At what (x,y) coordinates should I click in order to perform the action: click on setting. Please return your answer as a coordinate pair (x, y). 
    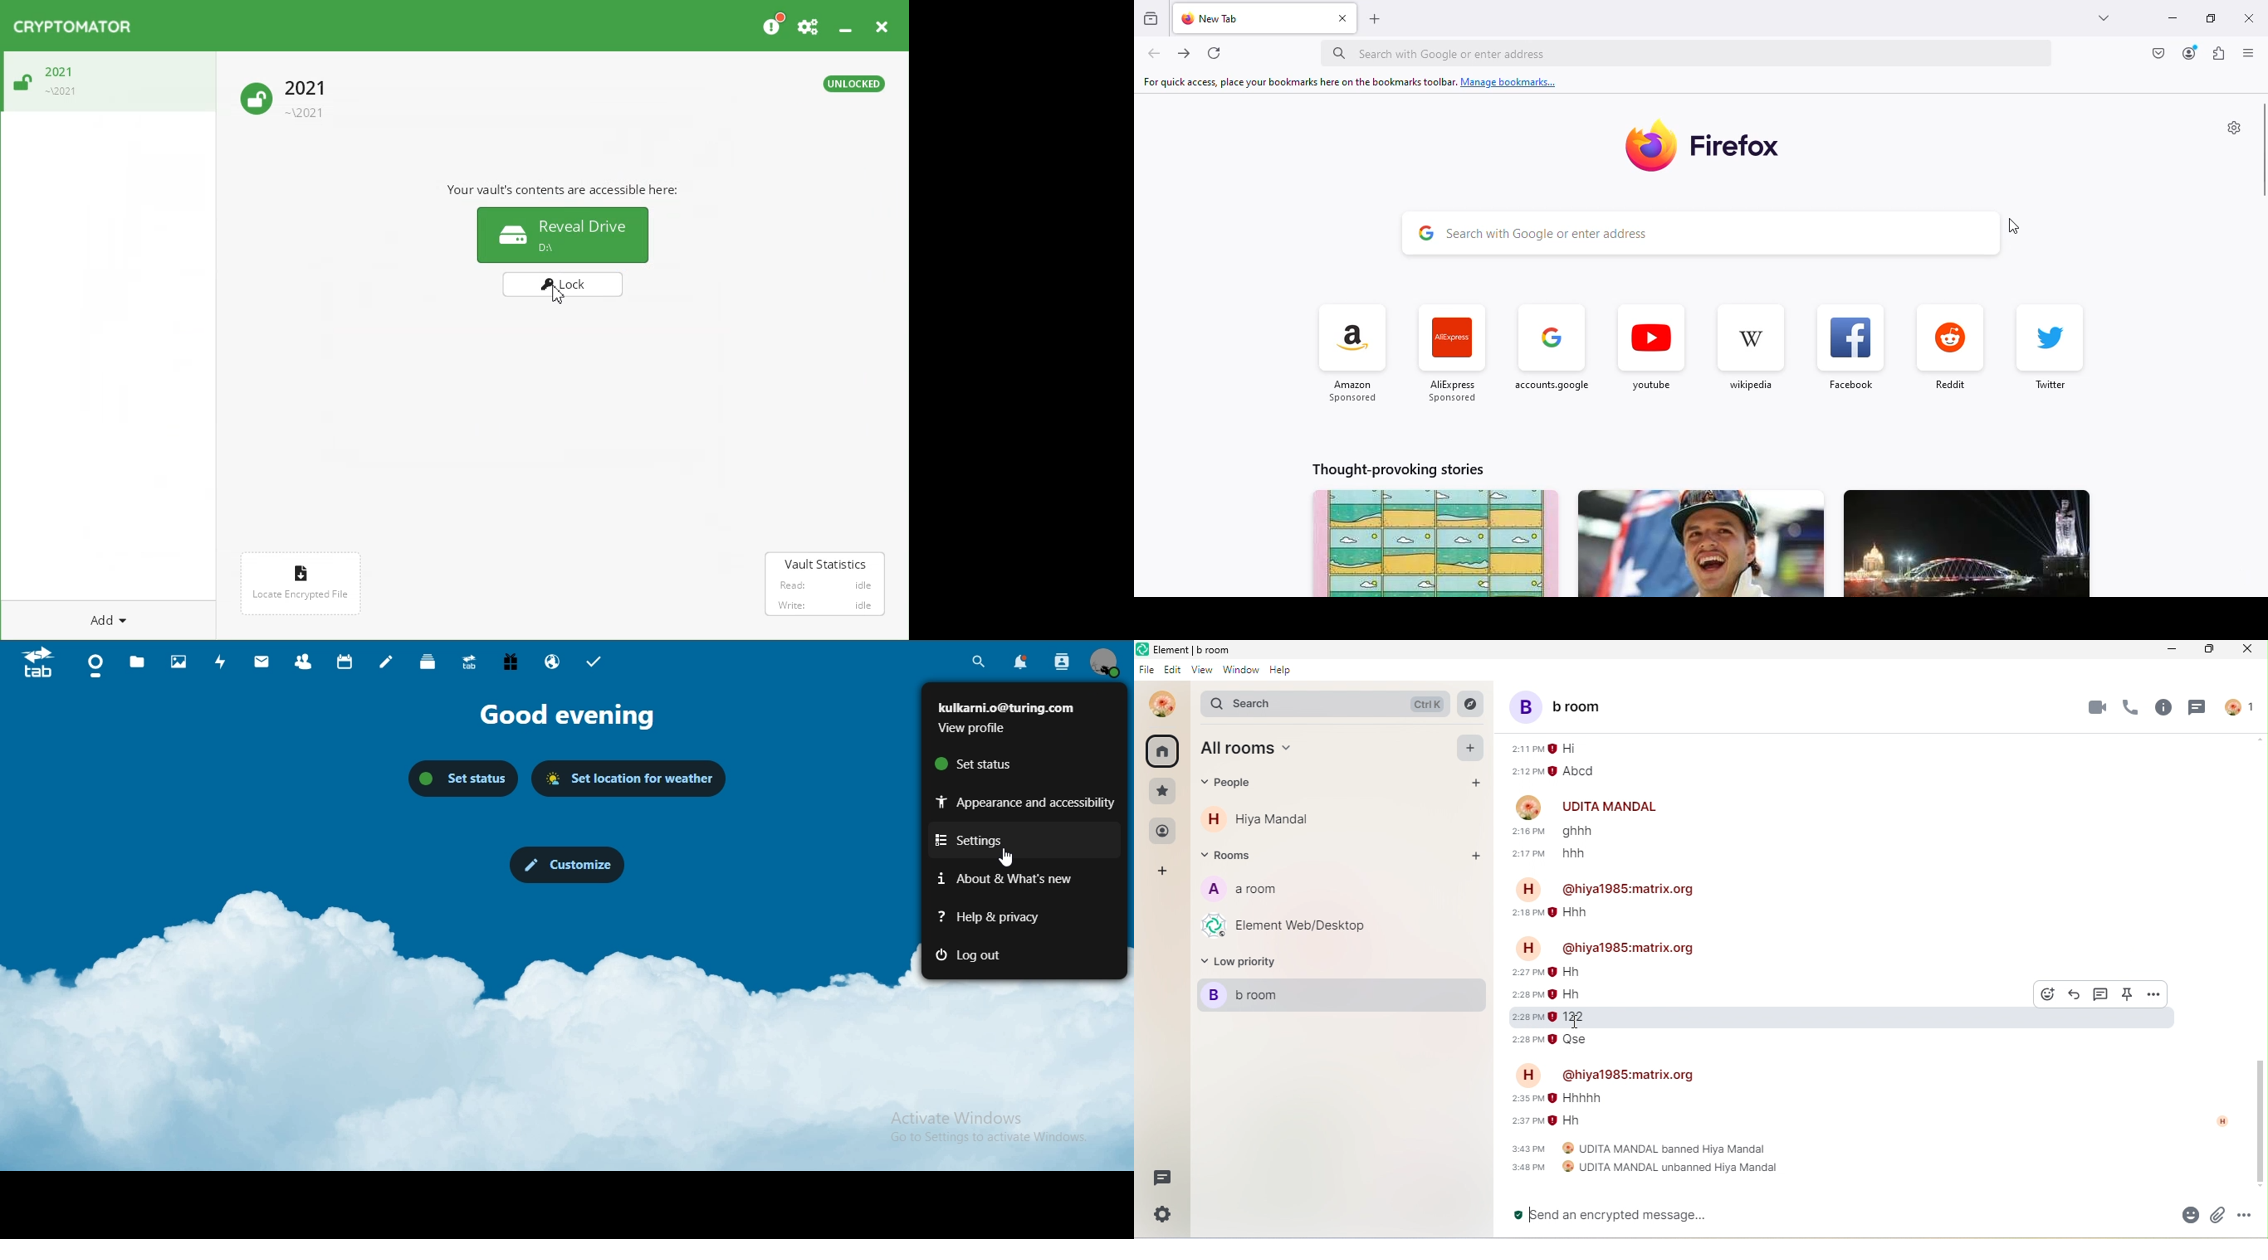
    Looking at the image, I should click on (1160, 1219).